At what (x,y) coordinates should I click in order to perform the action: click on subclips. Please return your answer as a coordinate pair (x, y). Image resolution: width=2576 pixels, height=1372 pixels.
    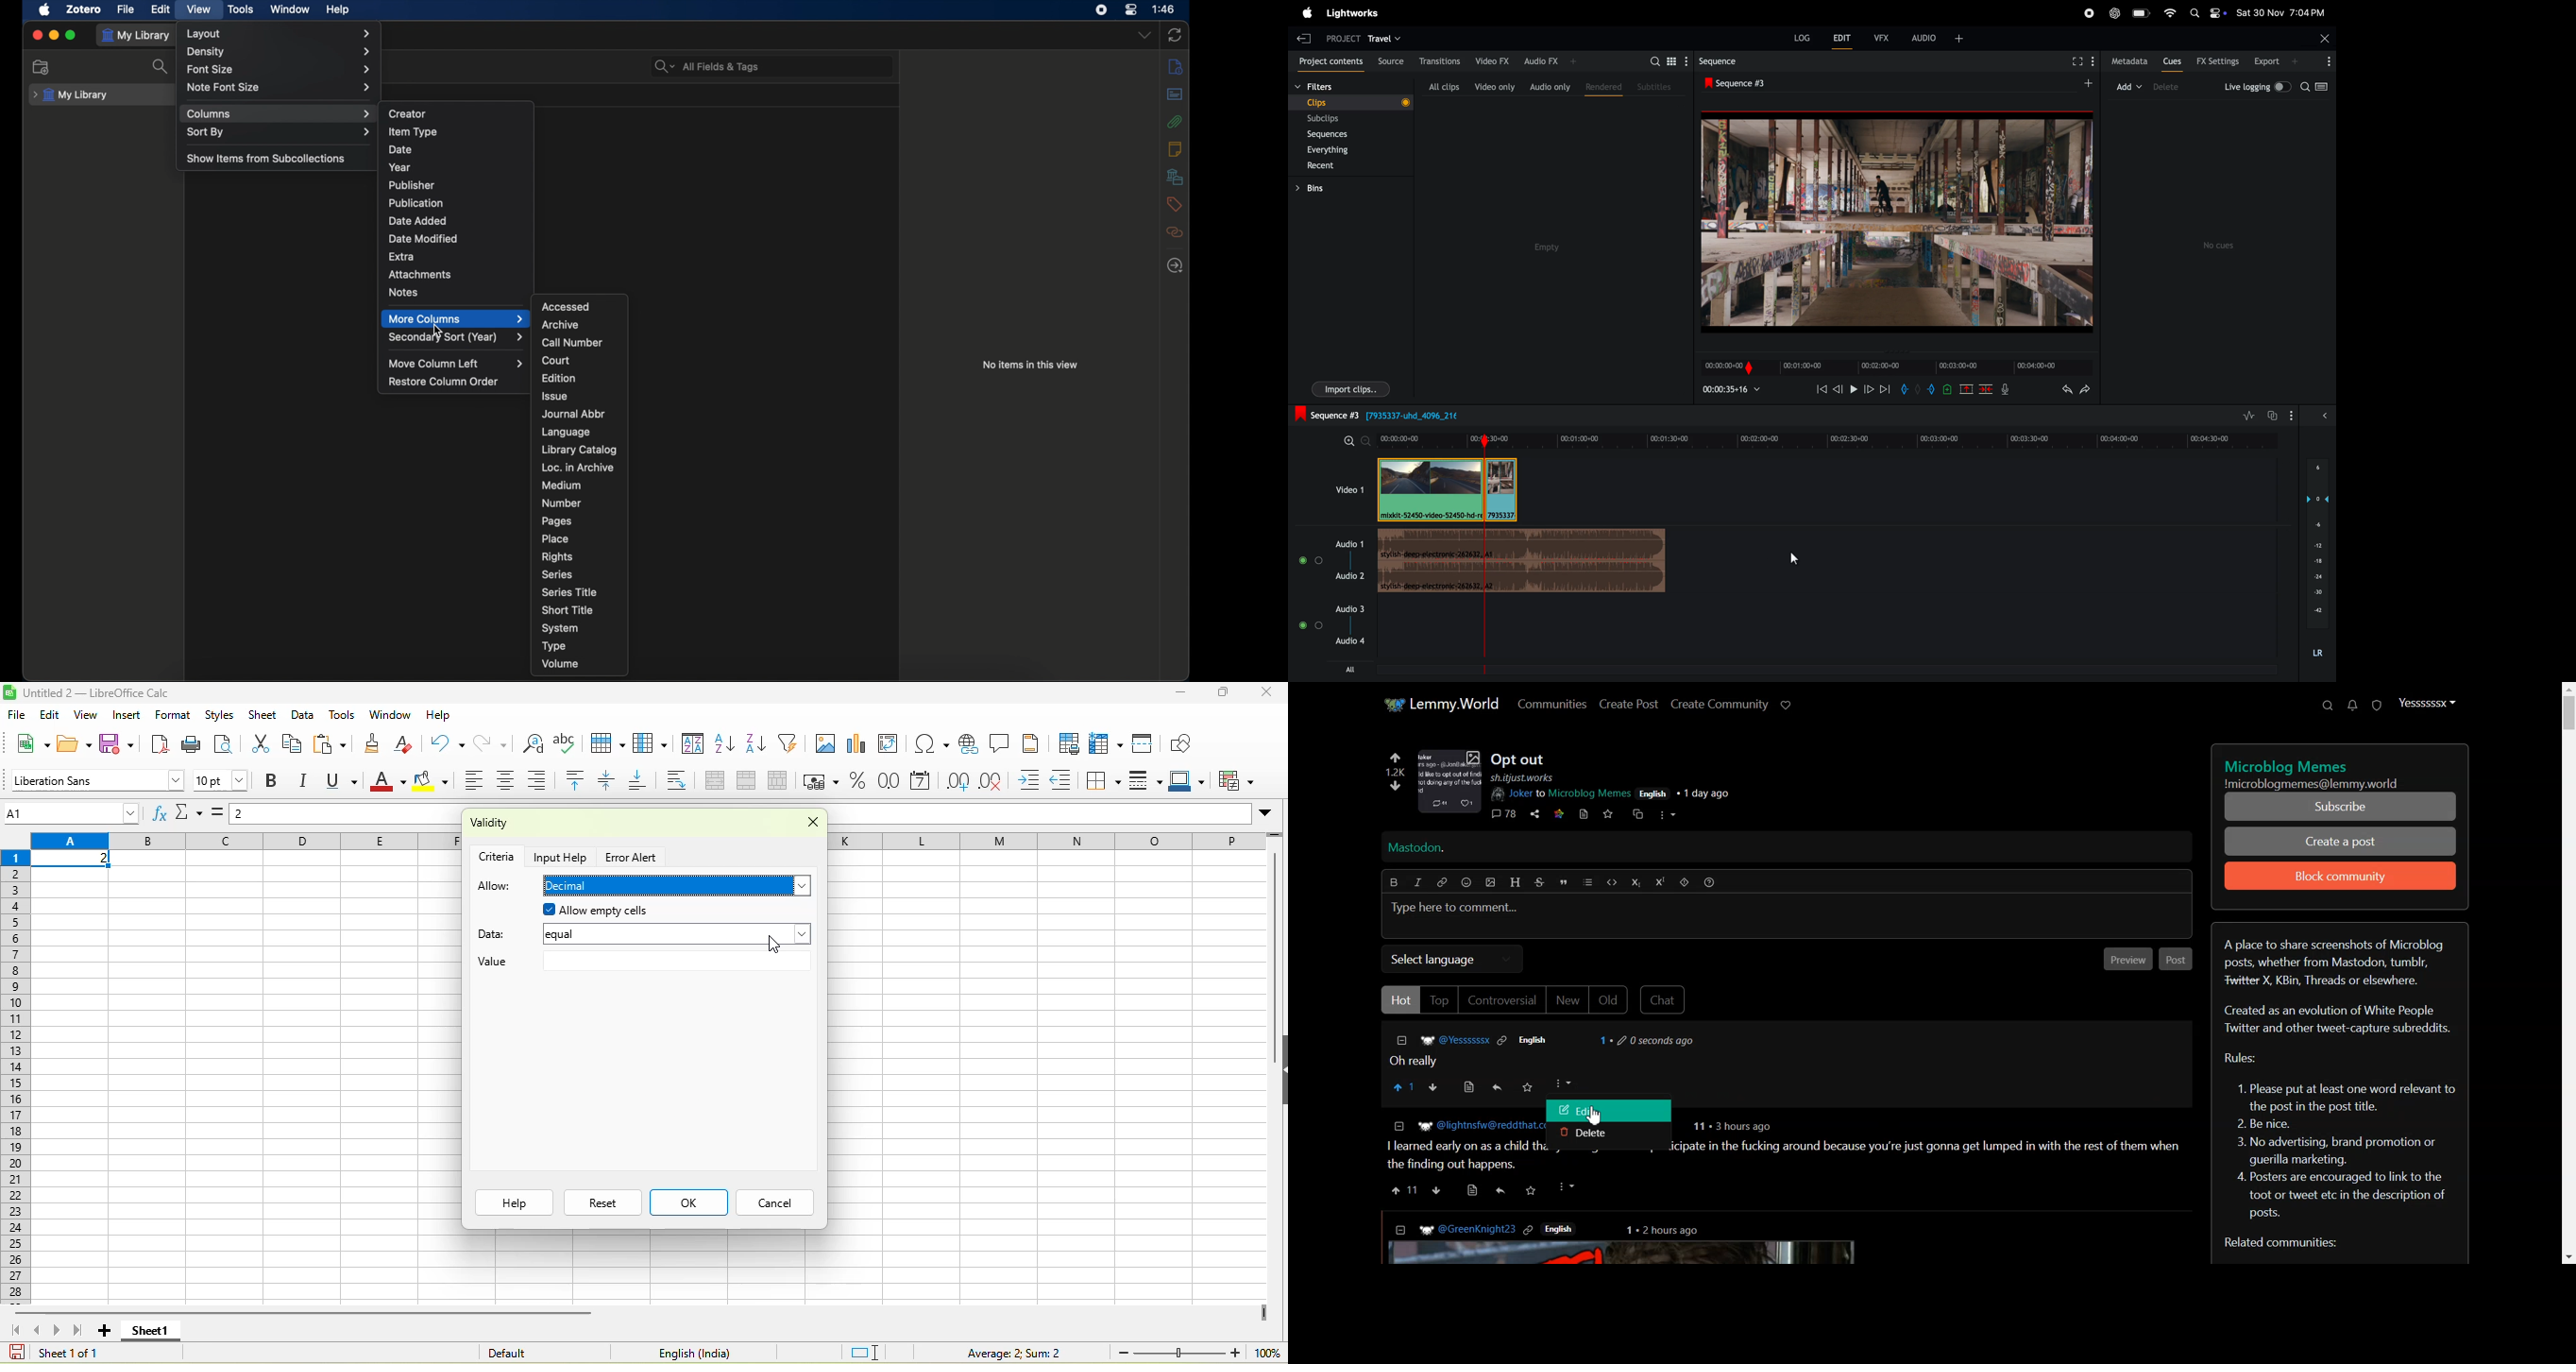
    Looking at the image, I should click on (1337, 118).